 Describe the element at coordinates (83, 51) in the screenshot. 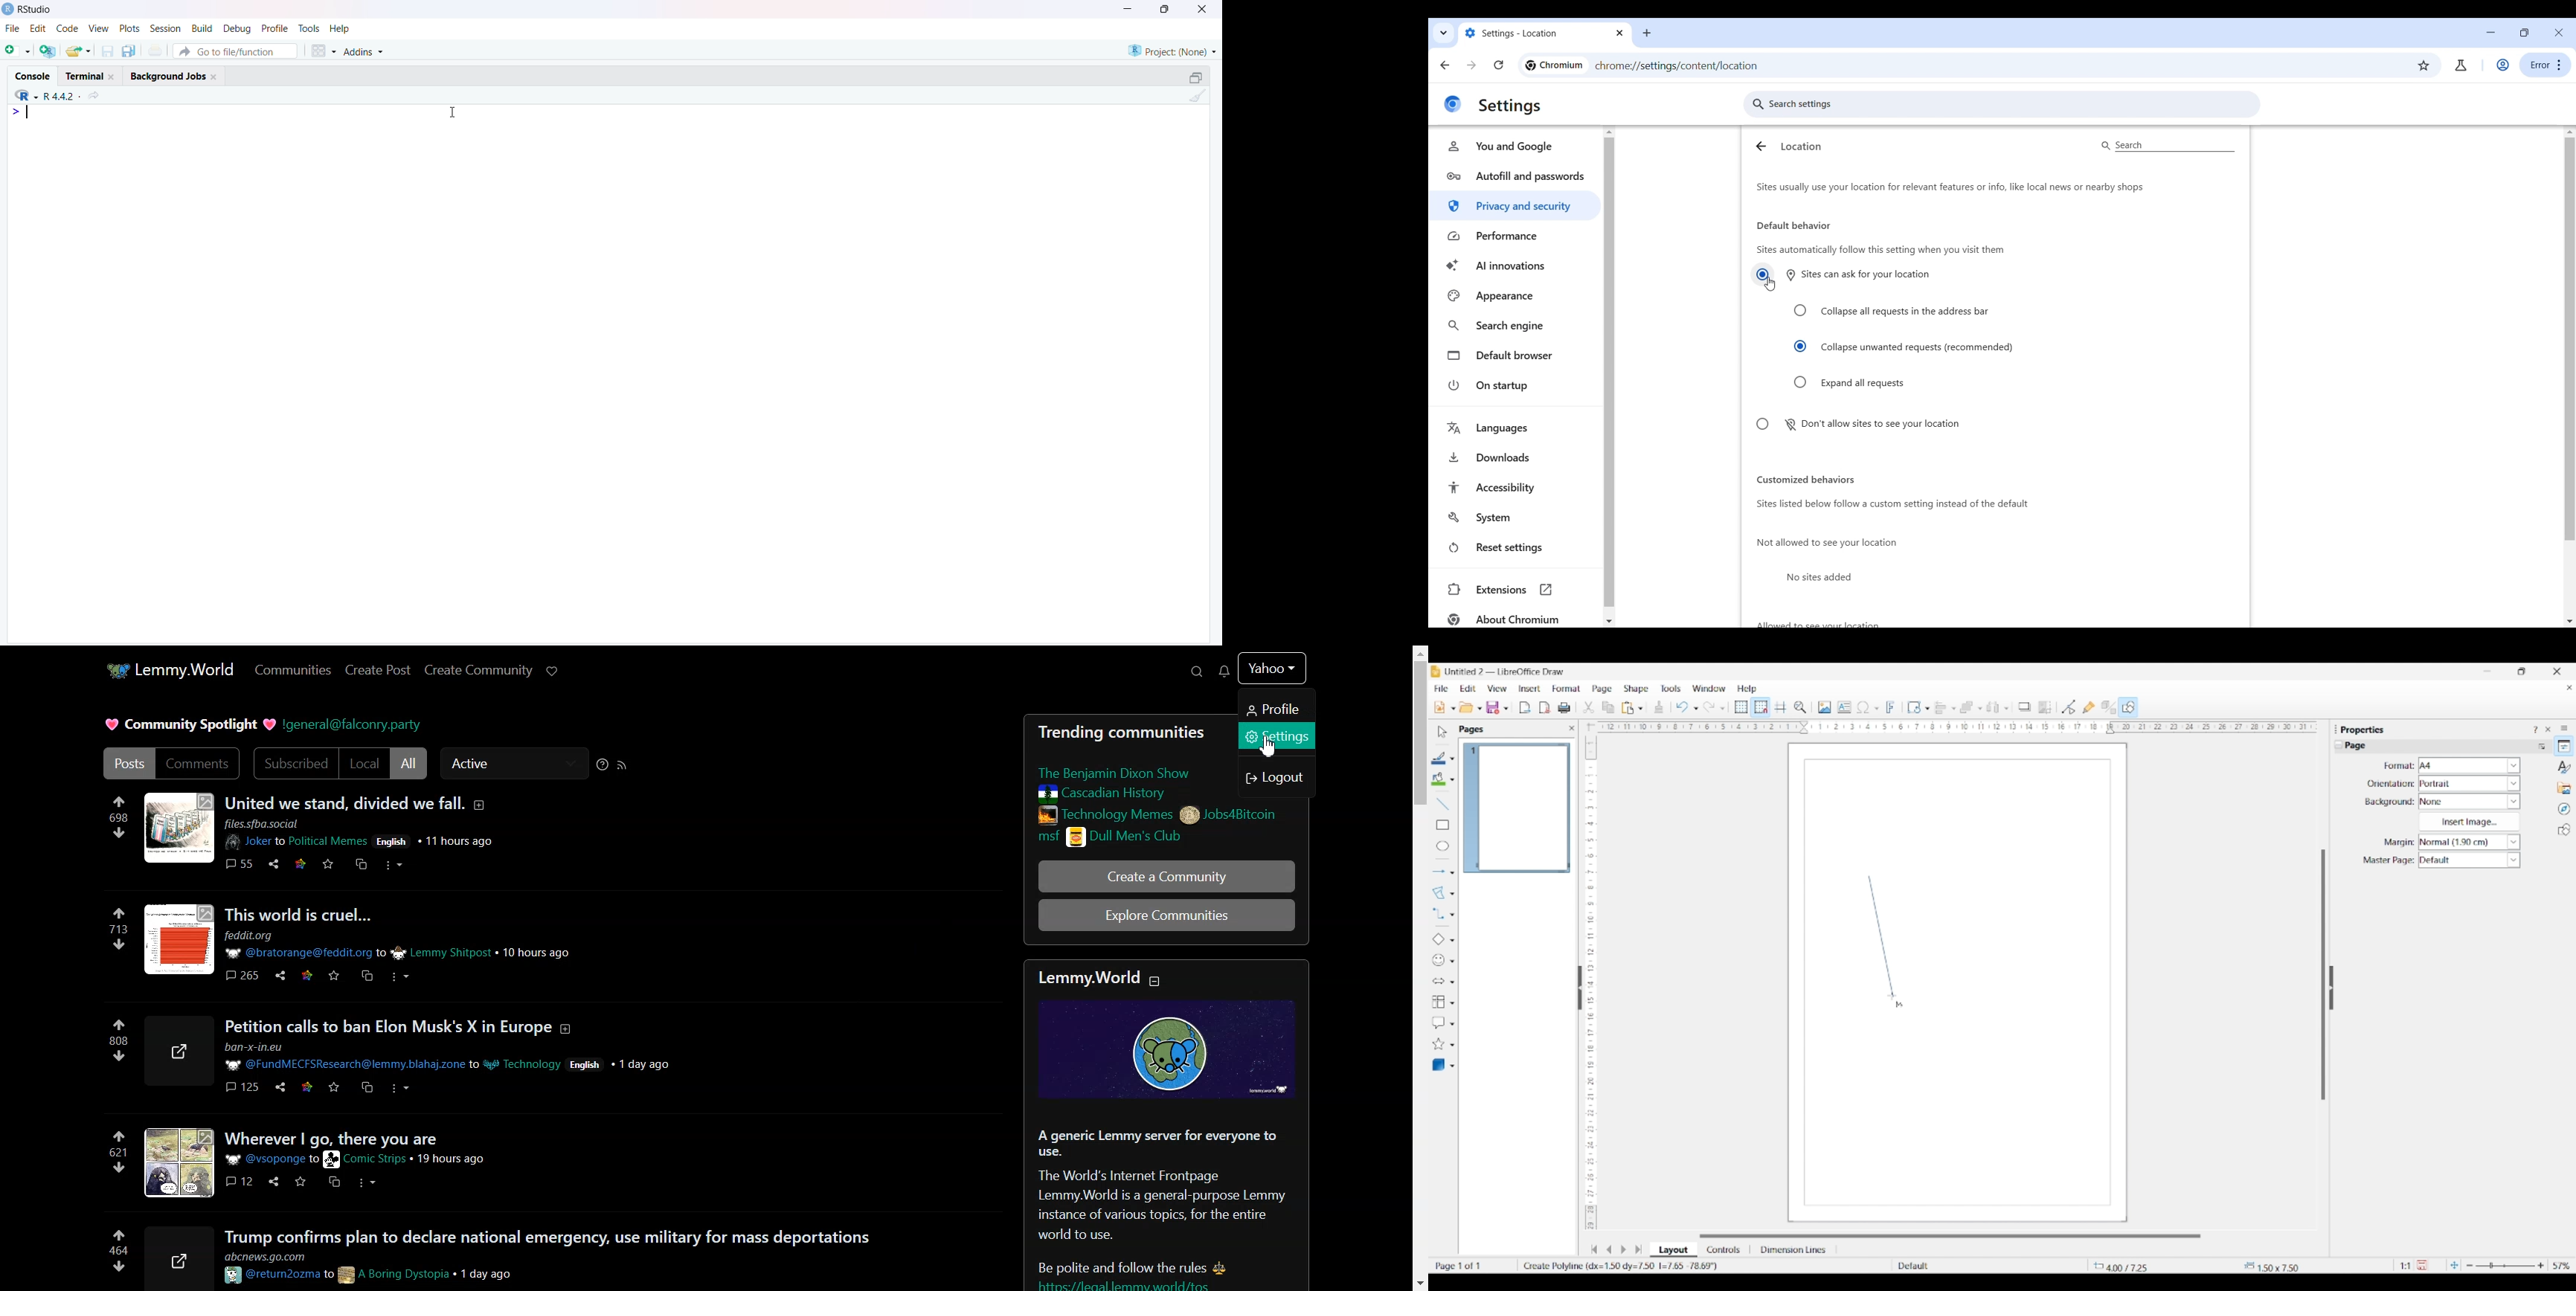

I see `Open an existing file (Ctrl + O)` at that location.